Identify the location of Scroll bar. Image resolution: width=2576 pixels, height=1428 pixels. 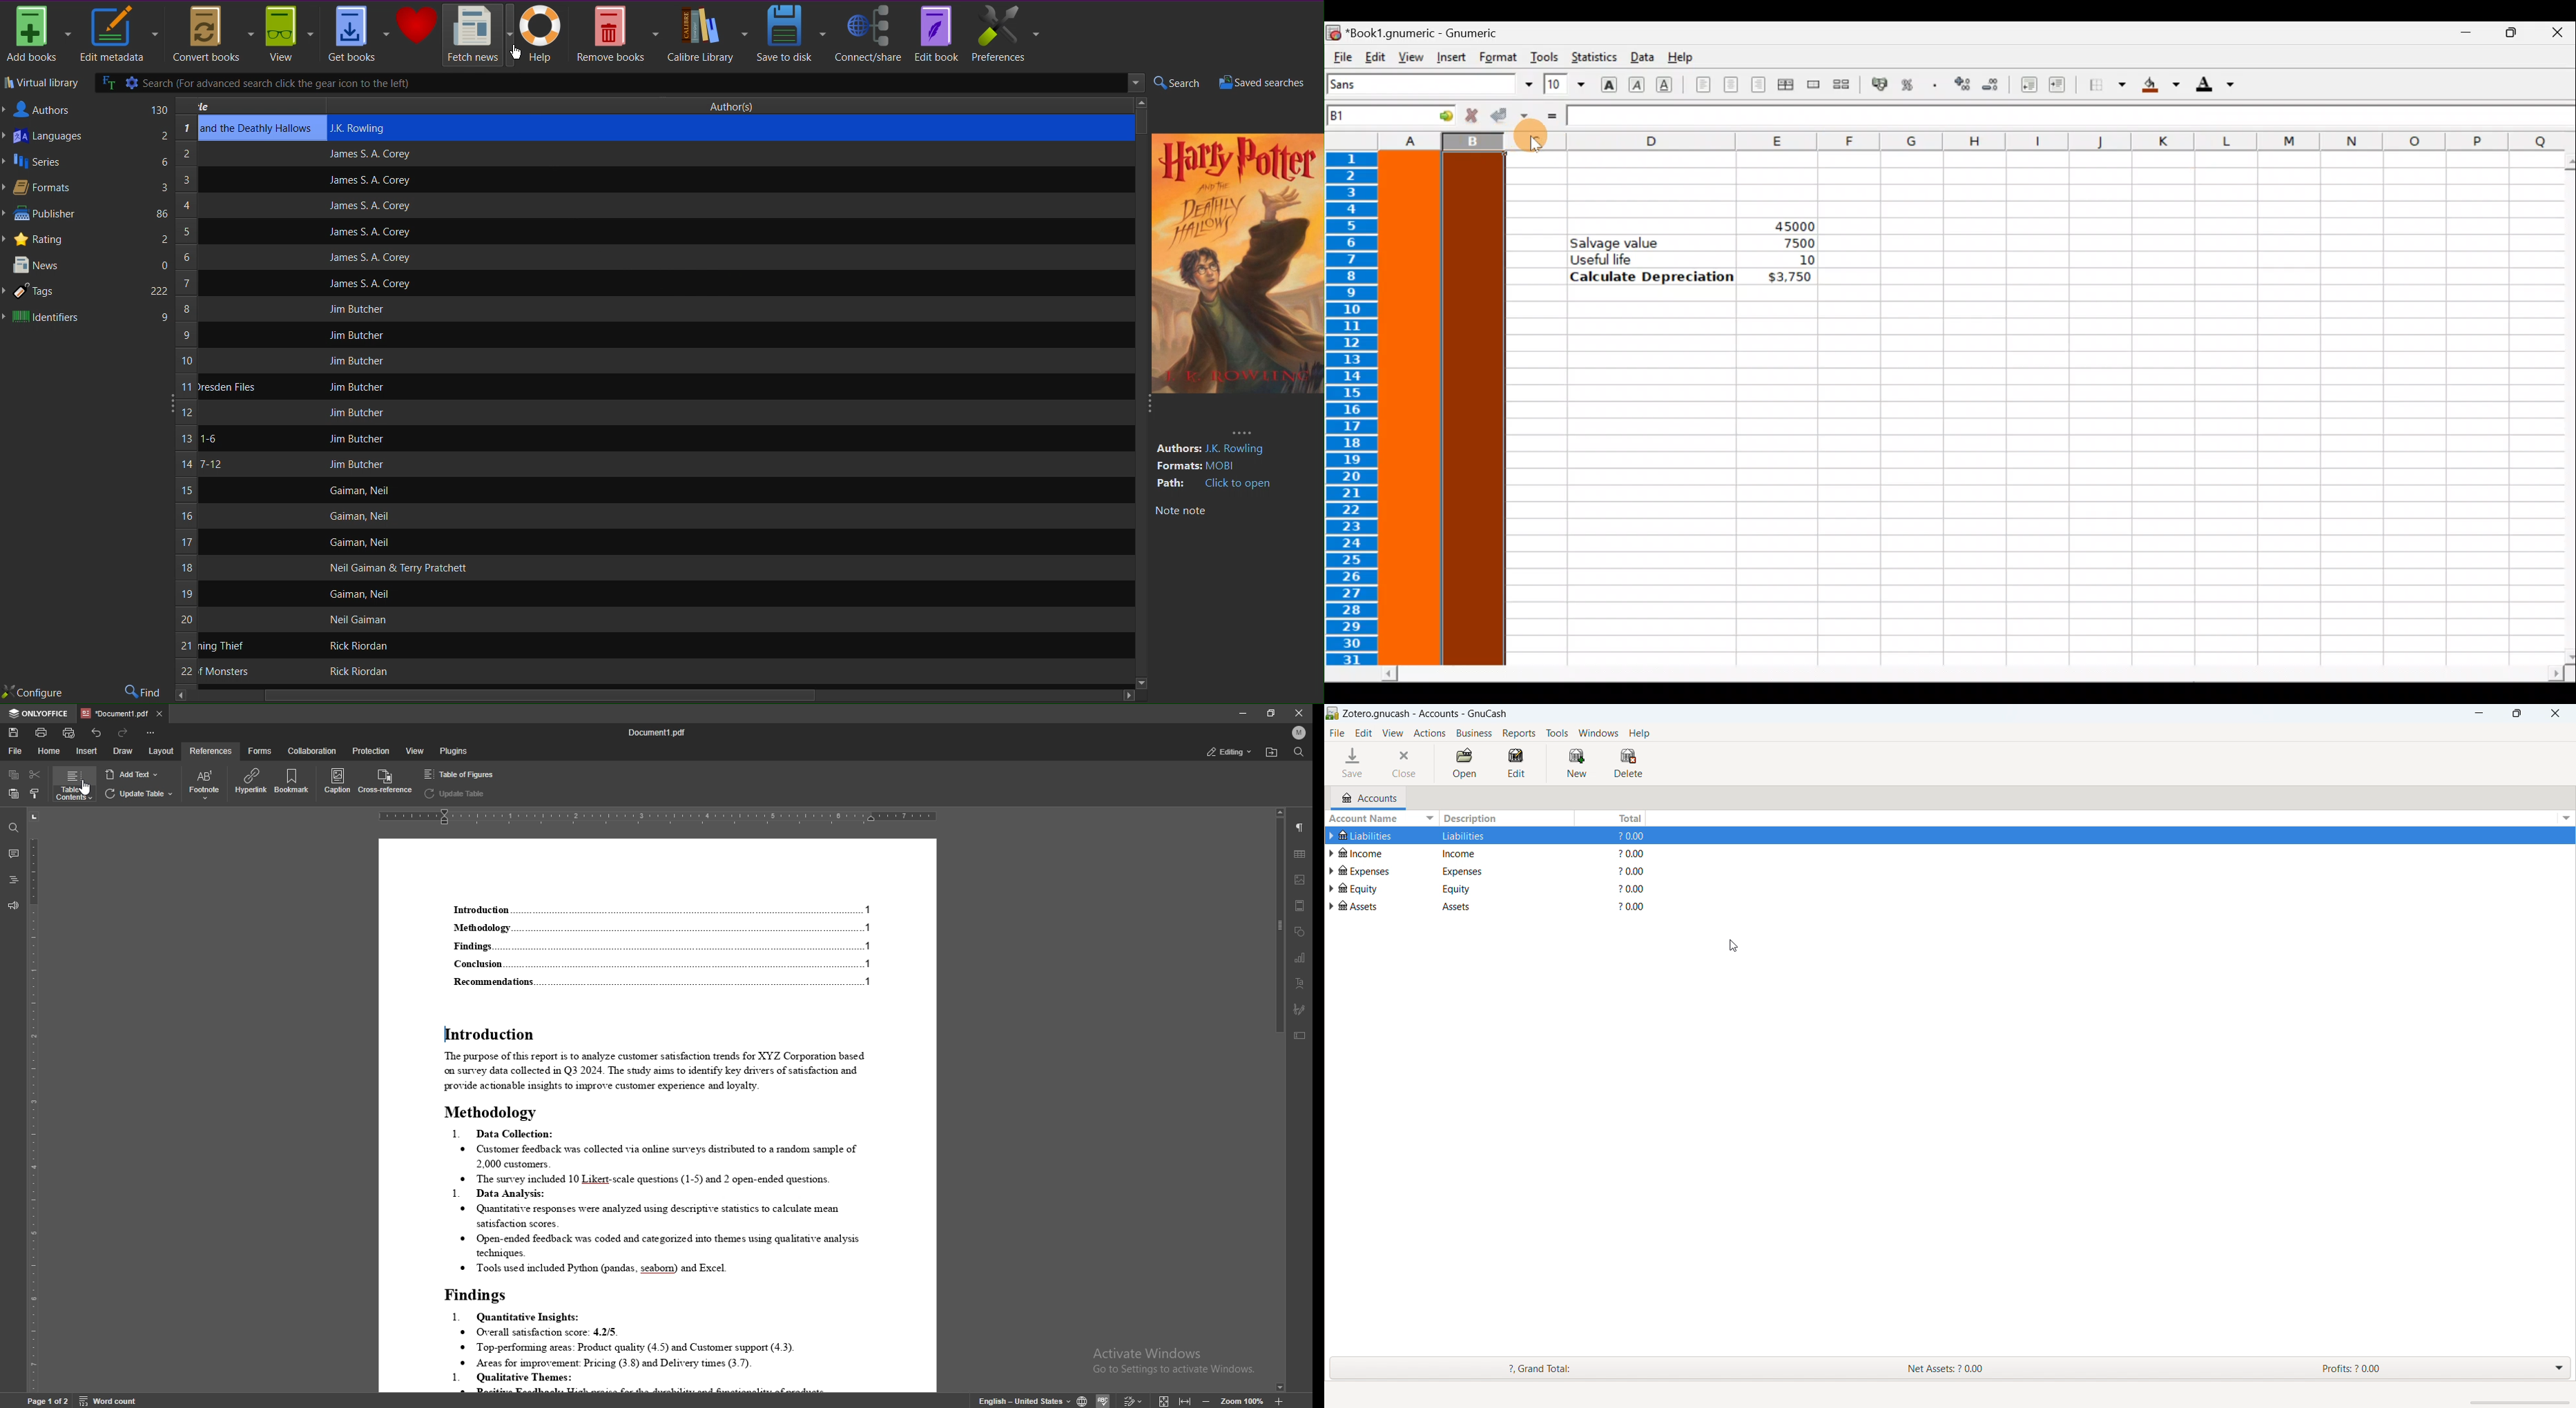
(1974, 674).